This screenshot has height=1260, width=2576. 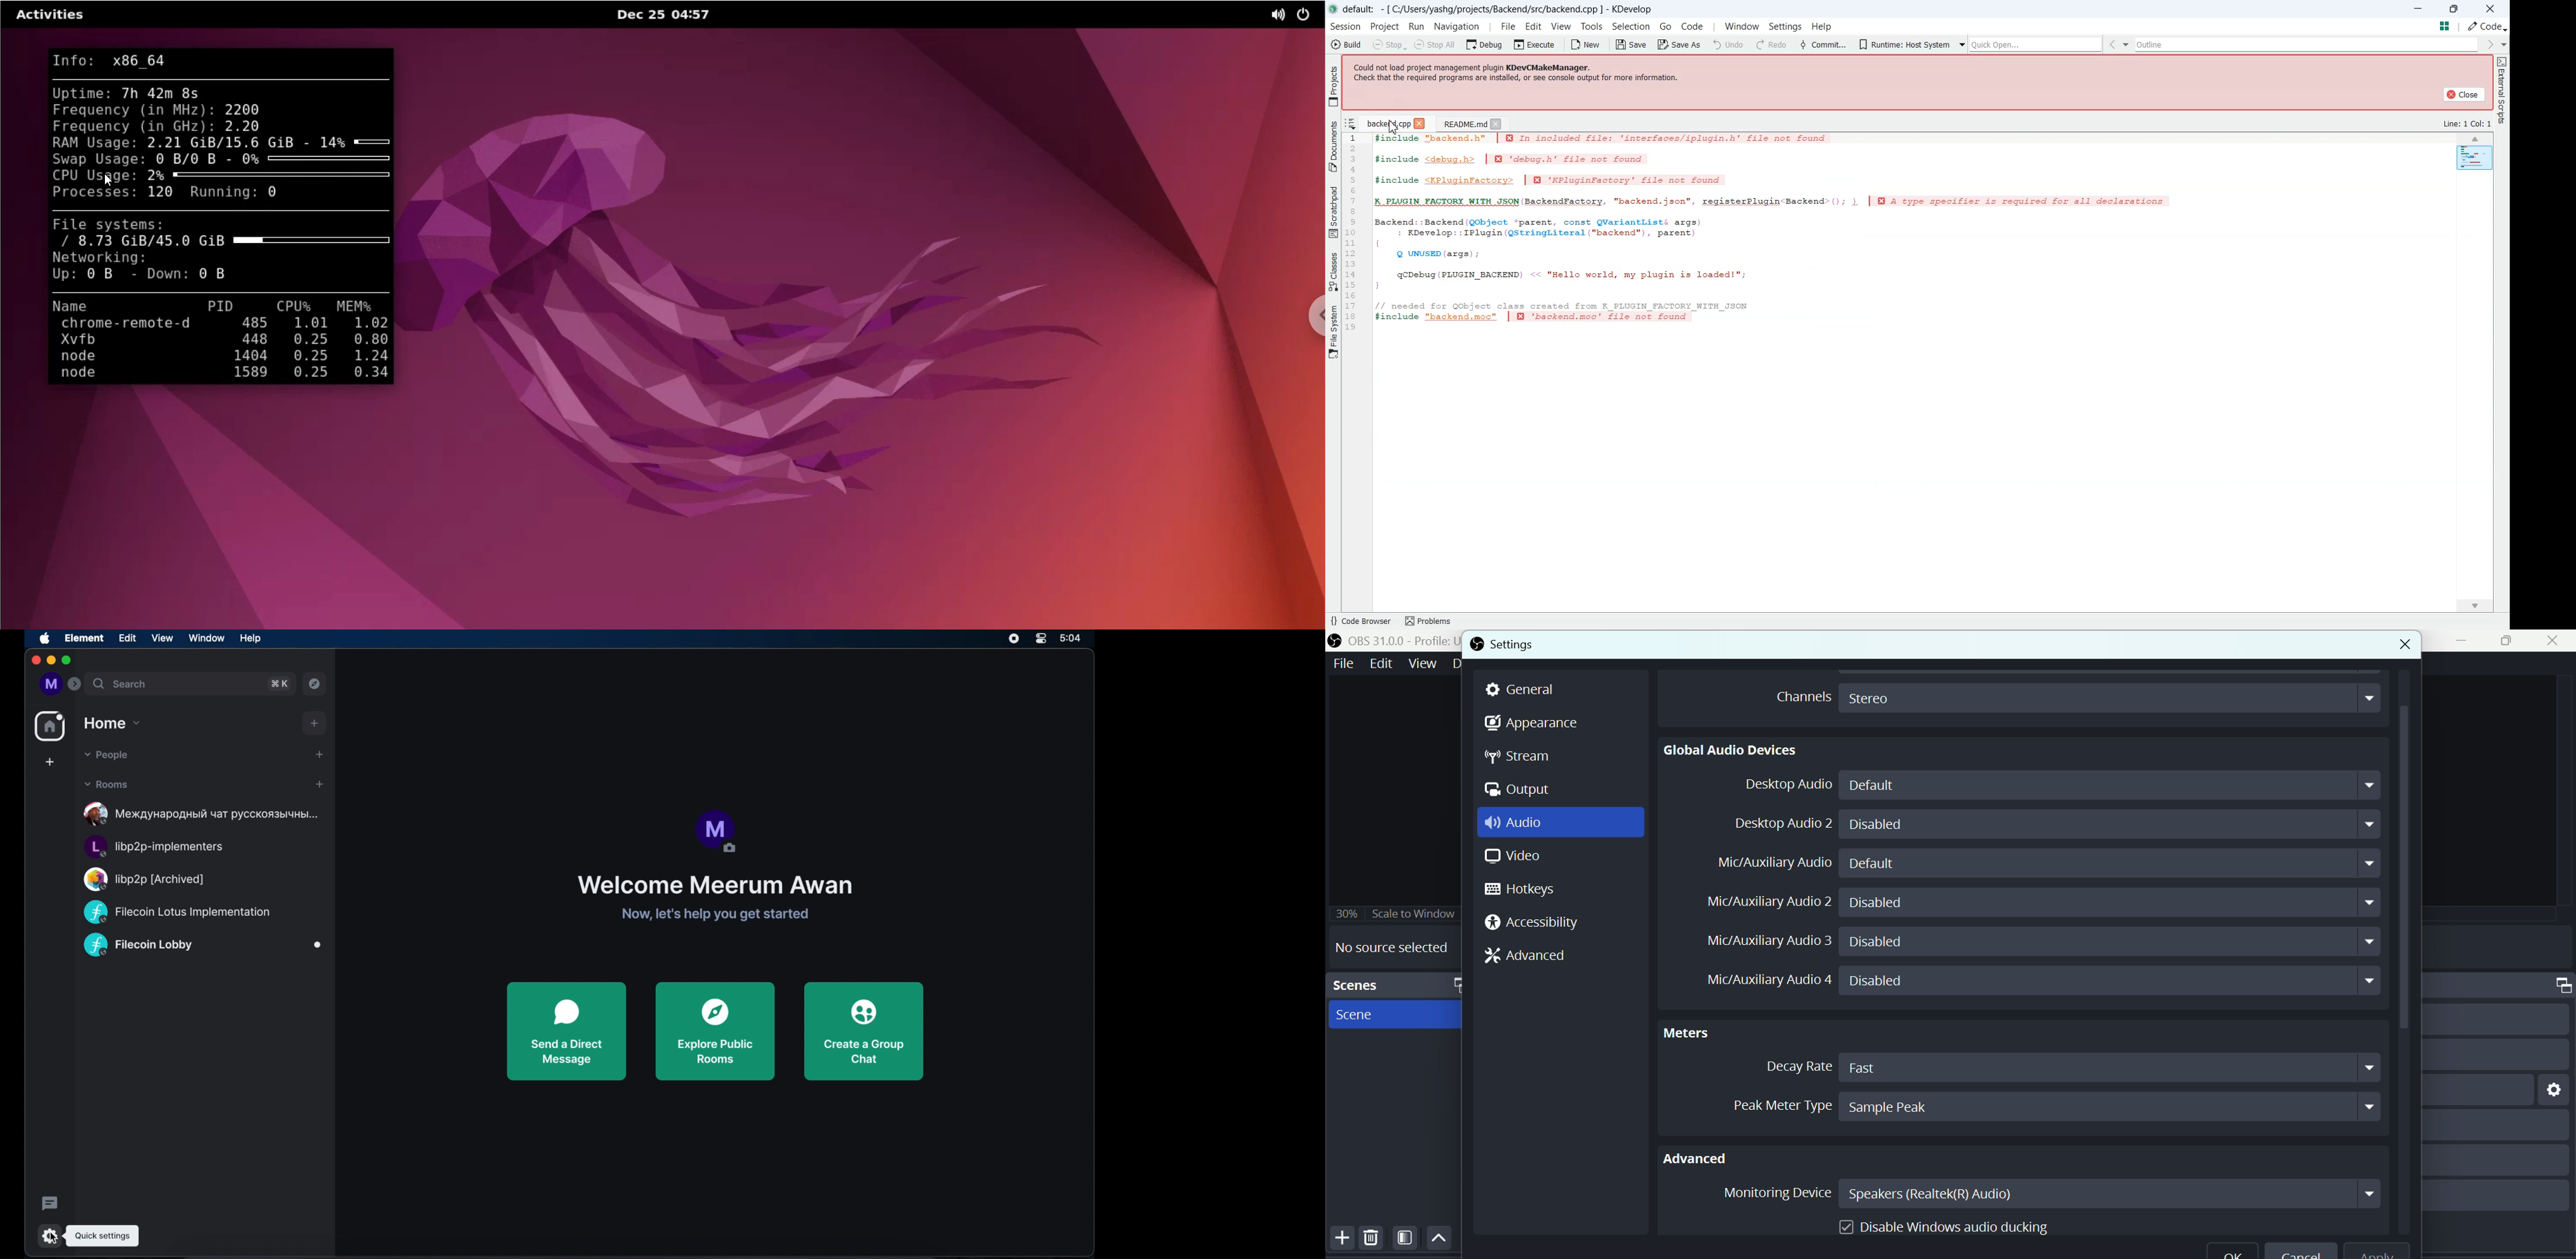 I want to click on File, so click(x=1343, y=663).